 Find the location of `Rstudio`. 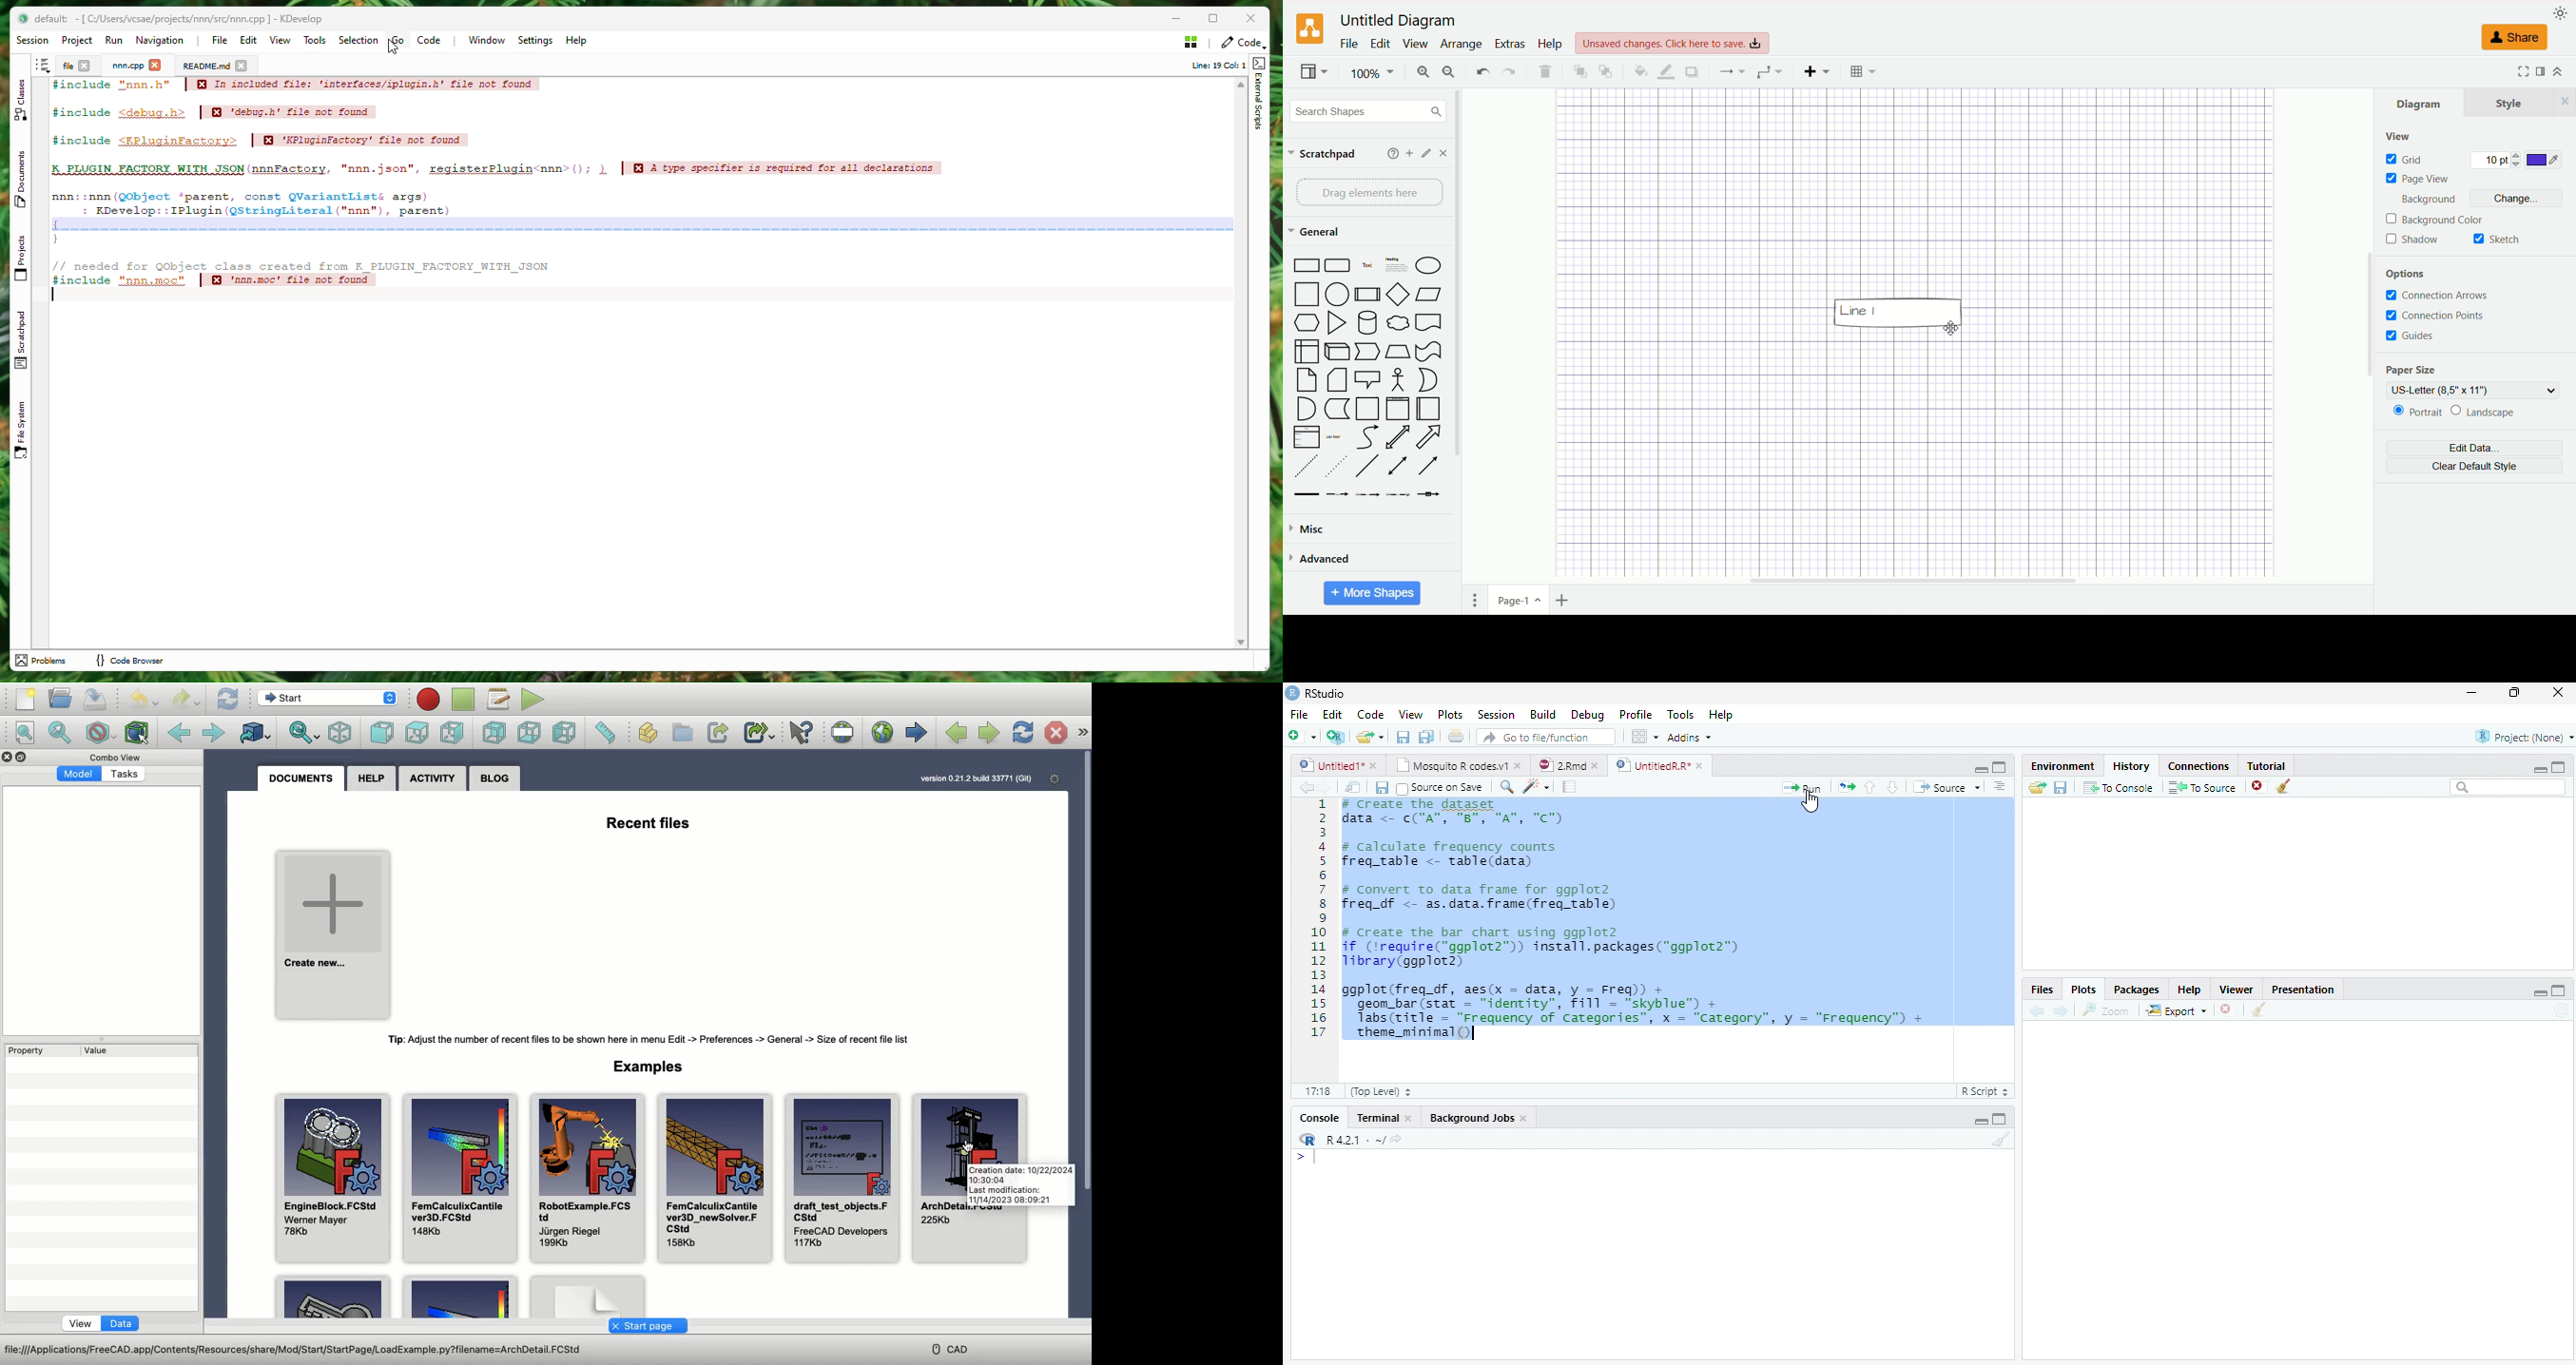

Rstudio is located at coordinates (1315, 692).